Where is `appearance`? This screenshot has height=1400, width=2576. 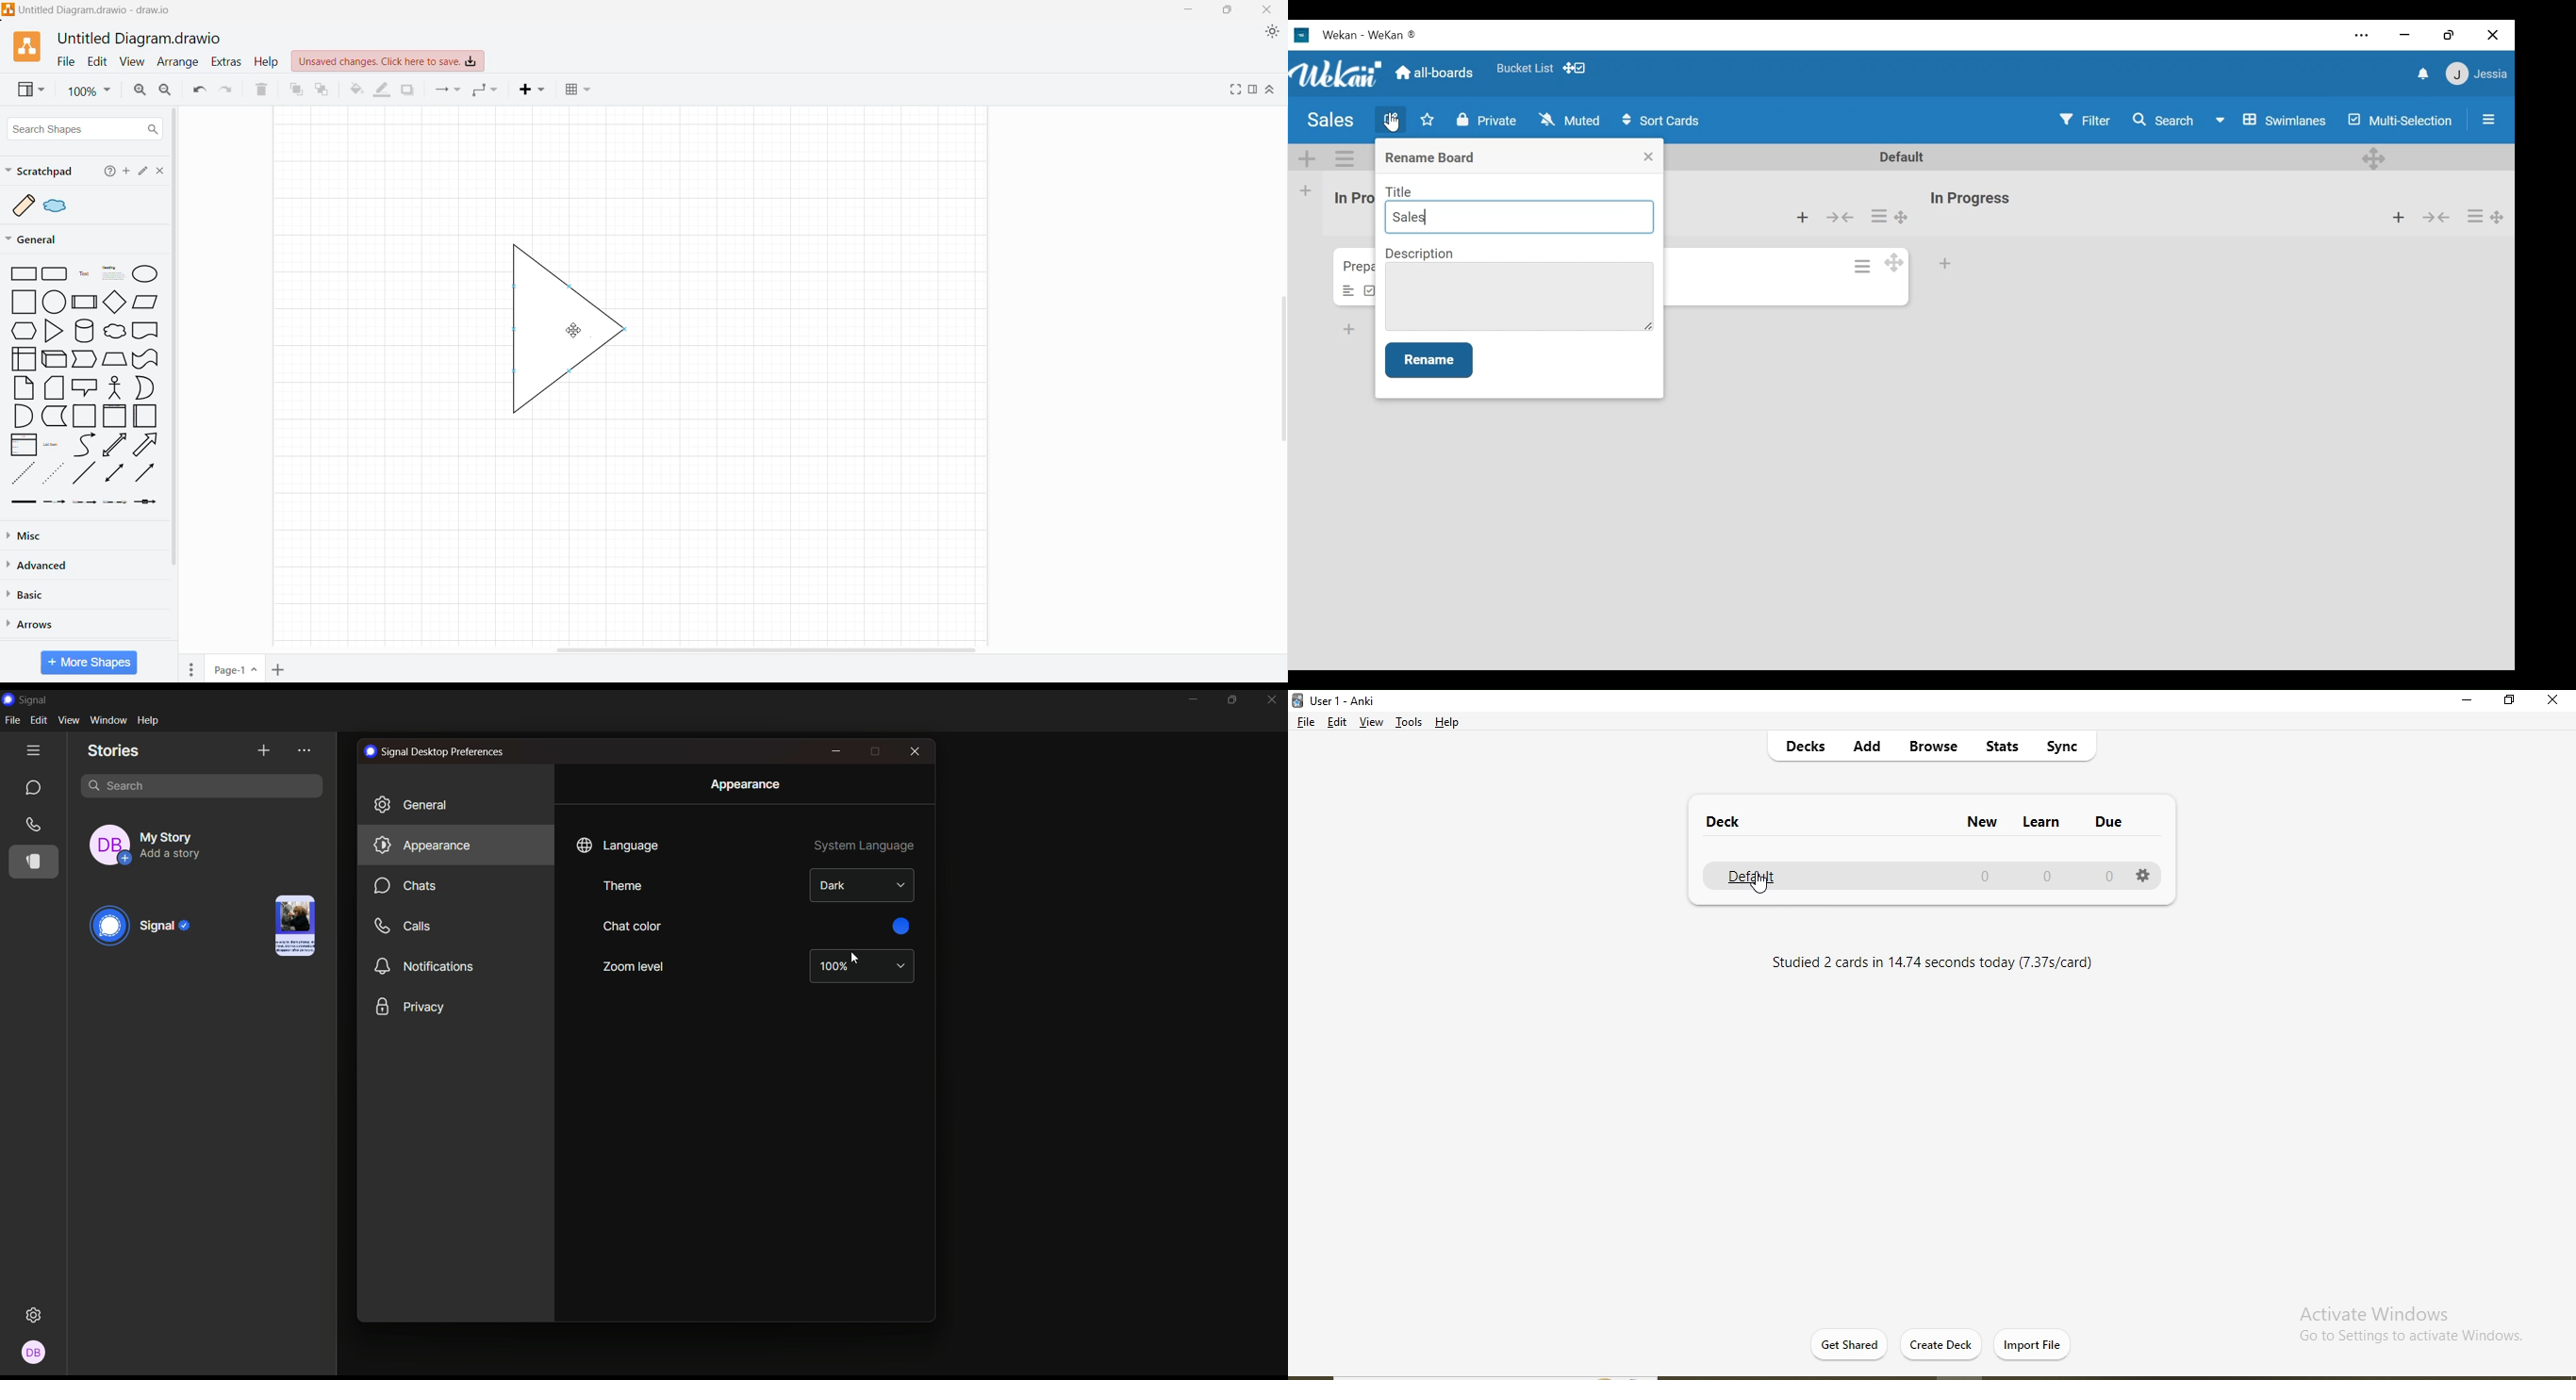
appearance is located at coordinates (420, 844).